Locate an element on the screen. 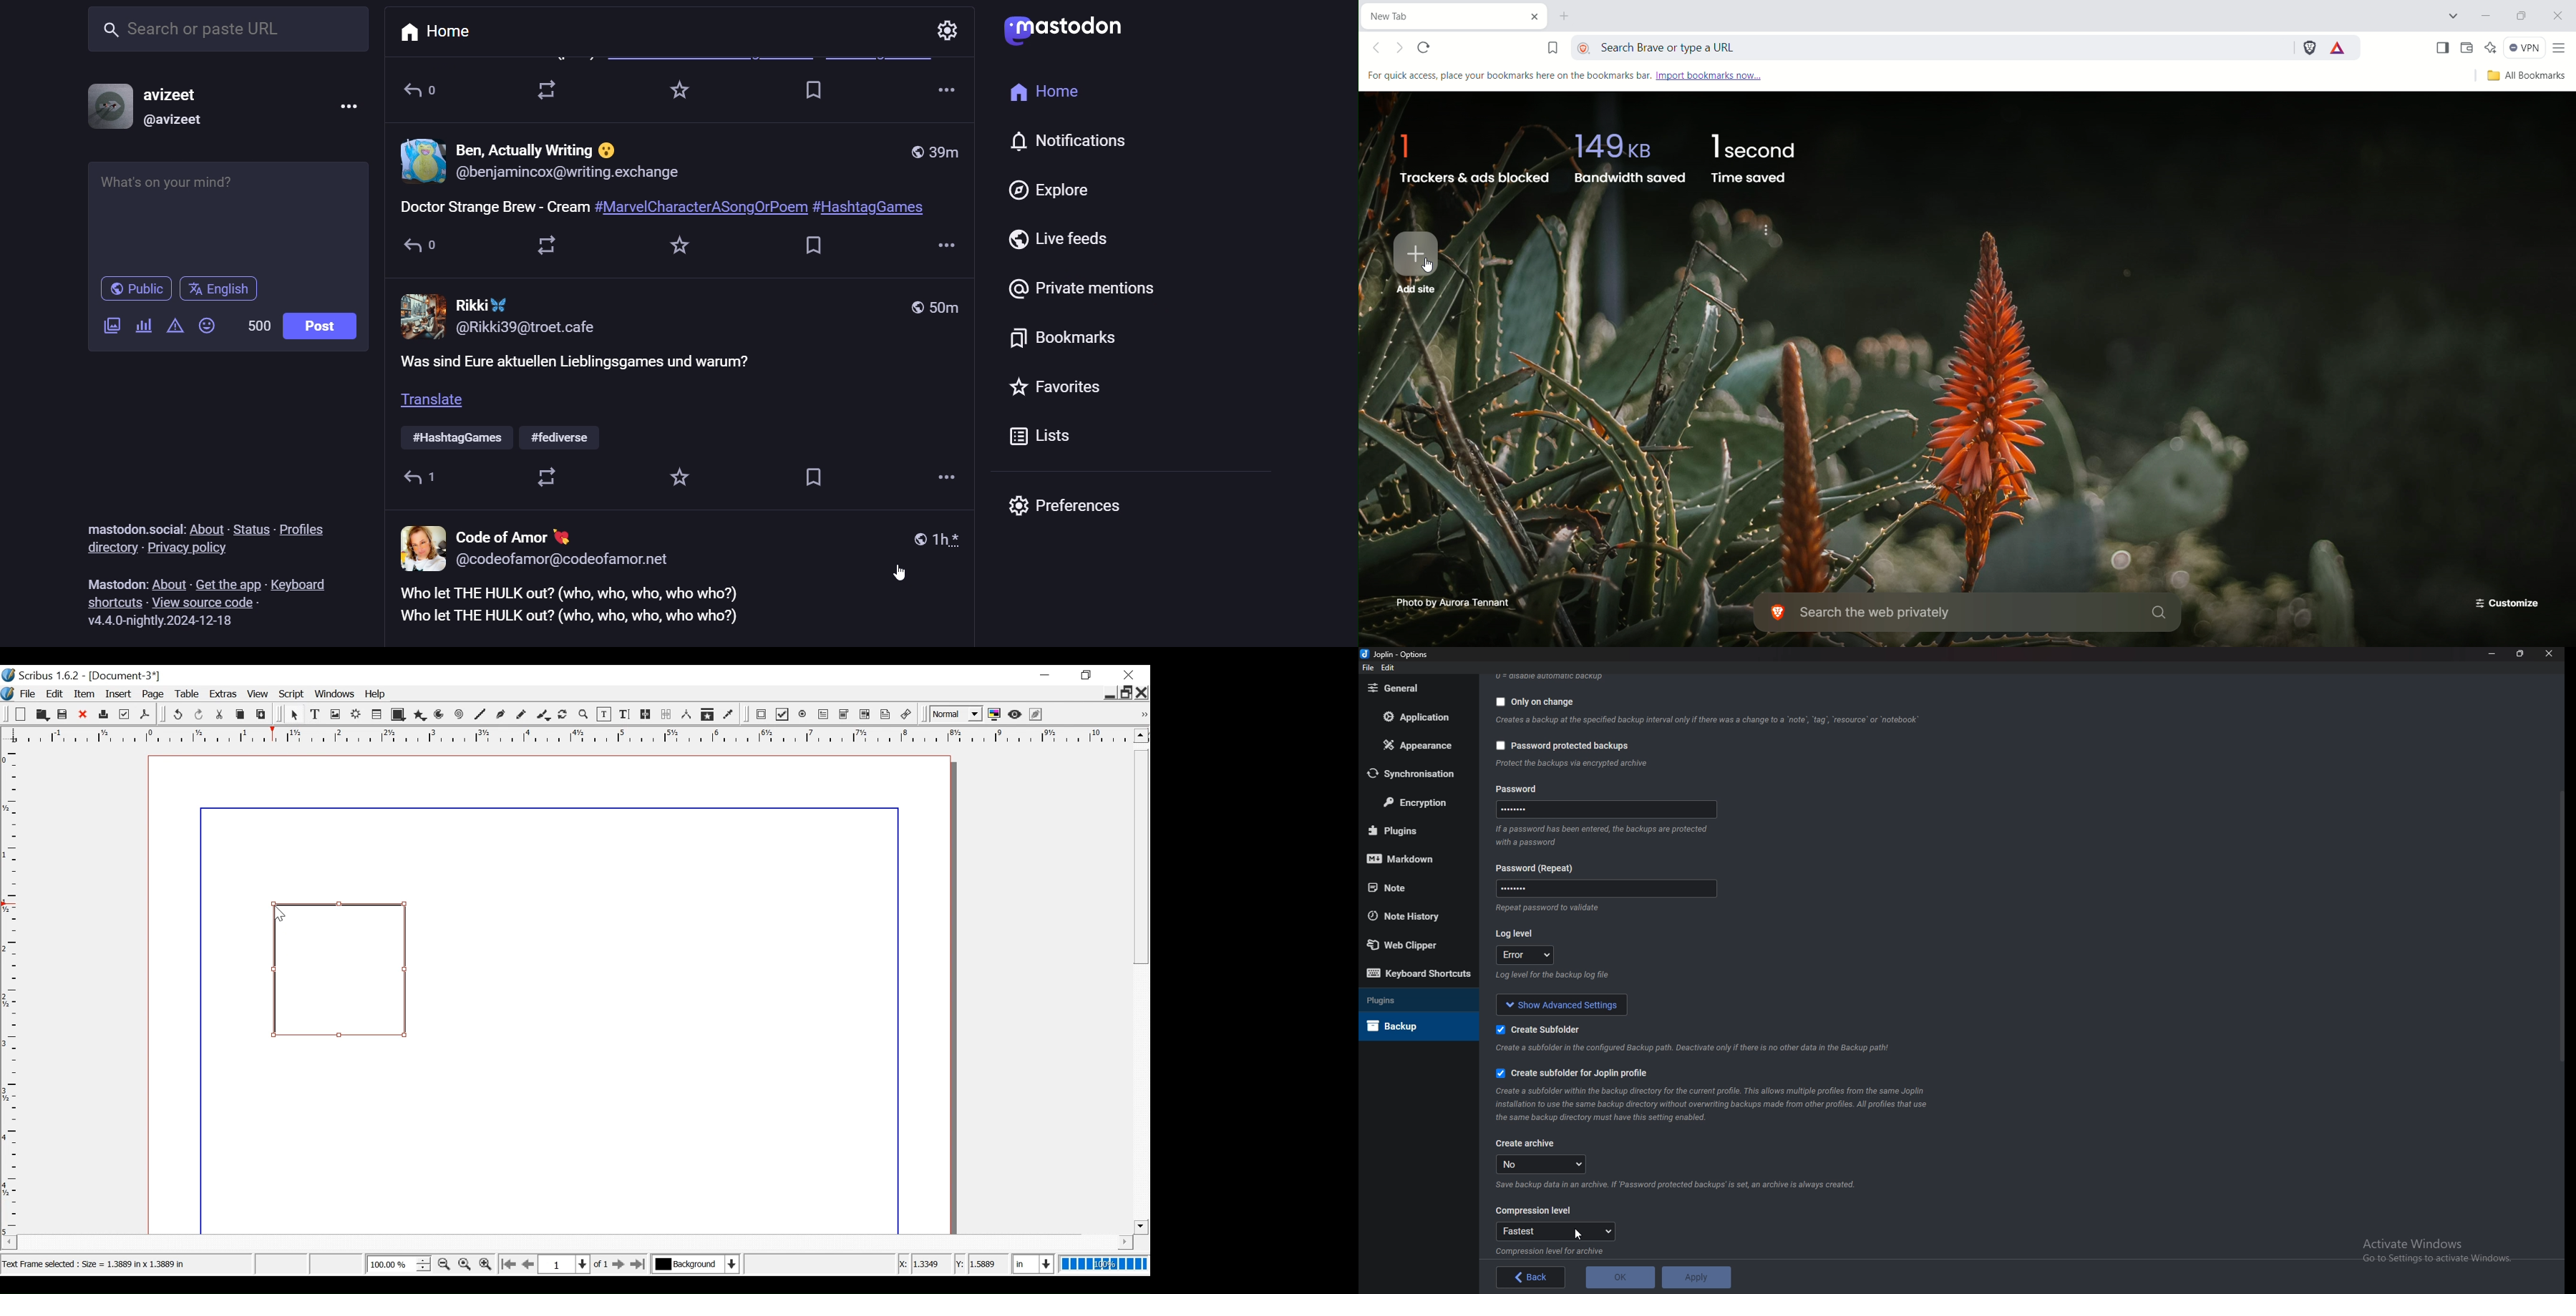 Image resolution: width=2576 pixels, height=1316 pixels. Open is located at coordinates (41, 714).